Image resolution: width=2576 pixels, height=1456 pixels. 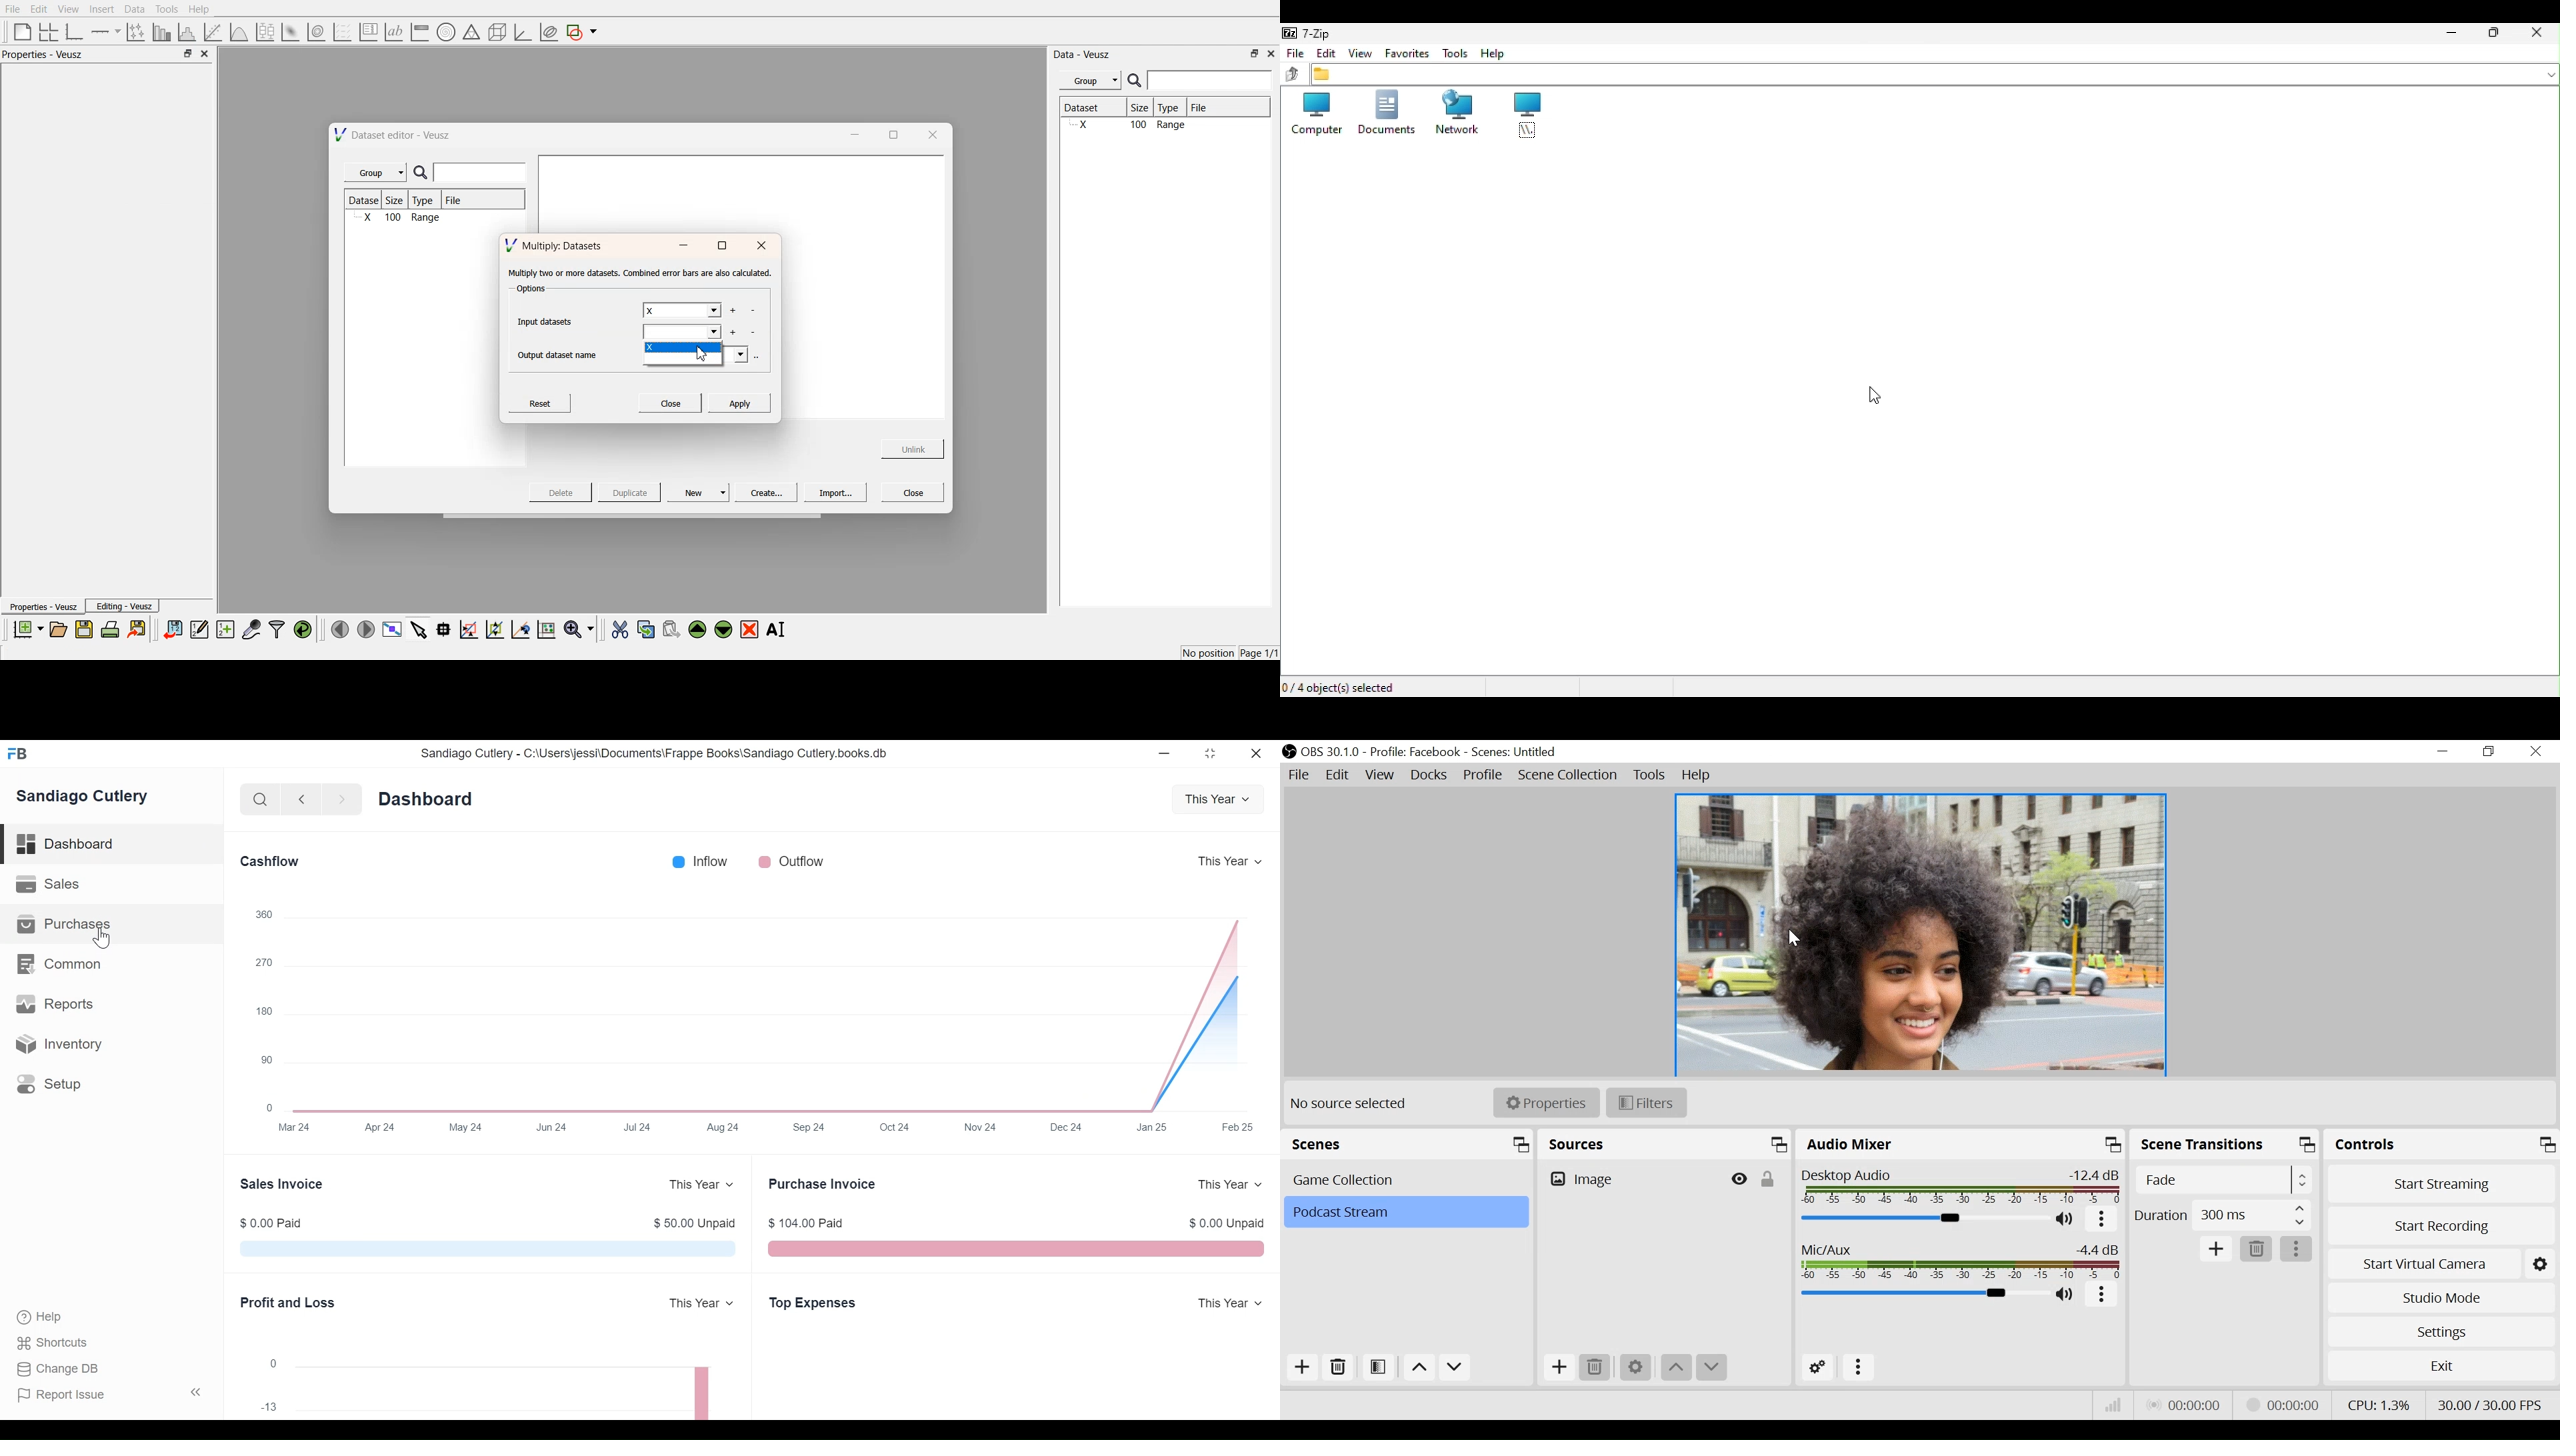 What do you see at coordinates (677, 861) in the screenshot?
I see `Inflow color bar` at bounding box center [677, 861].